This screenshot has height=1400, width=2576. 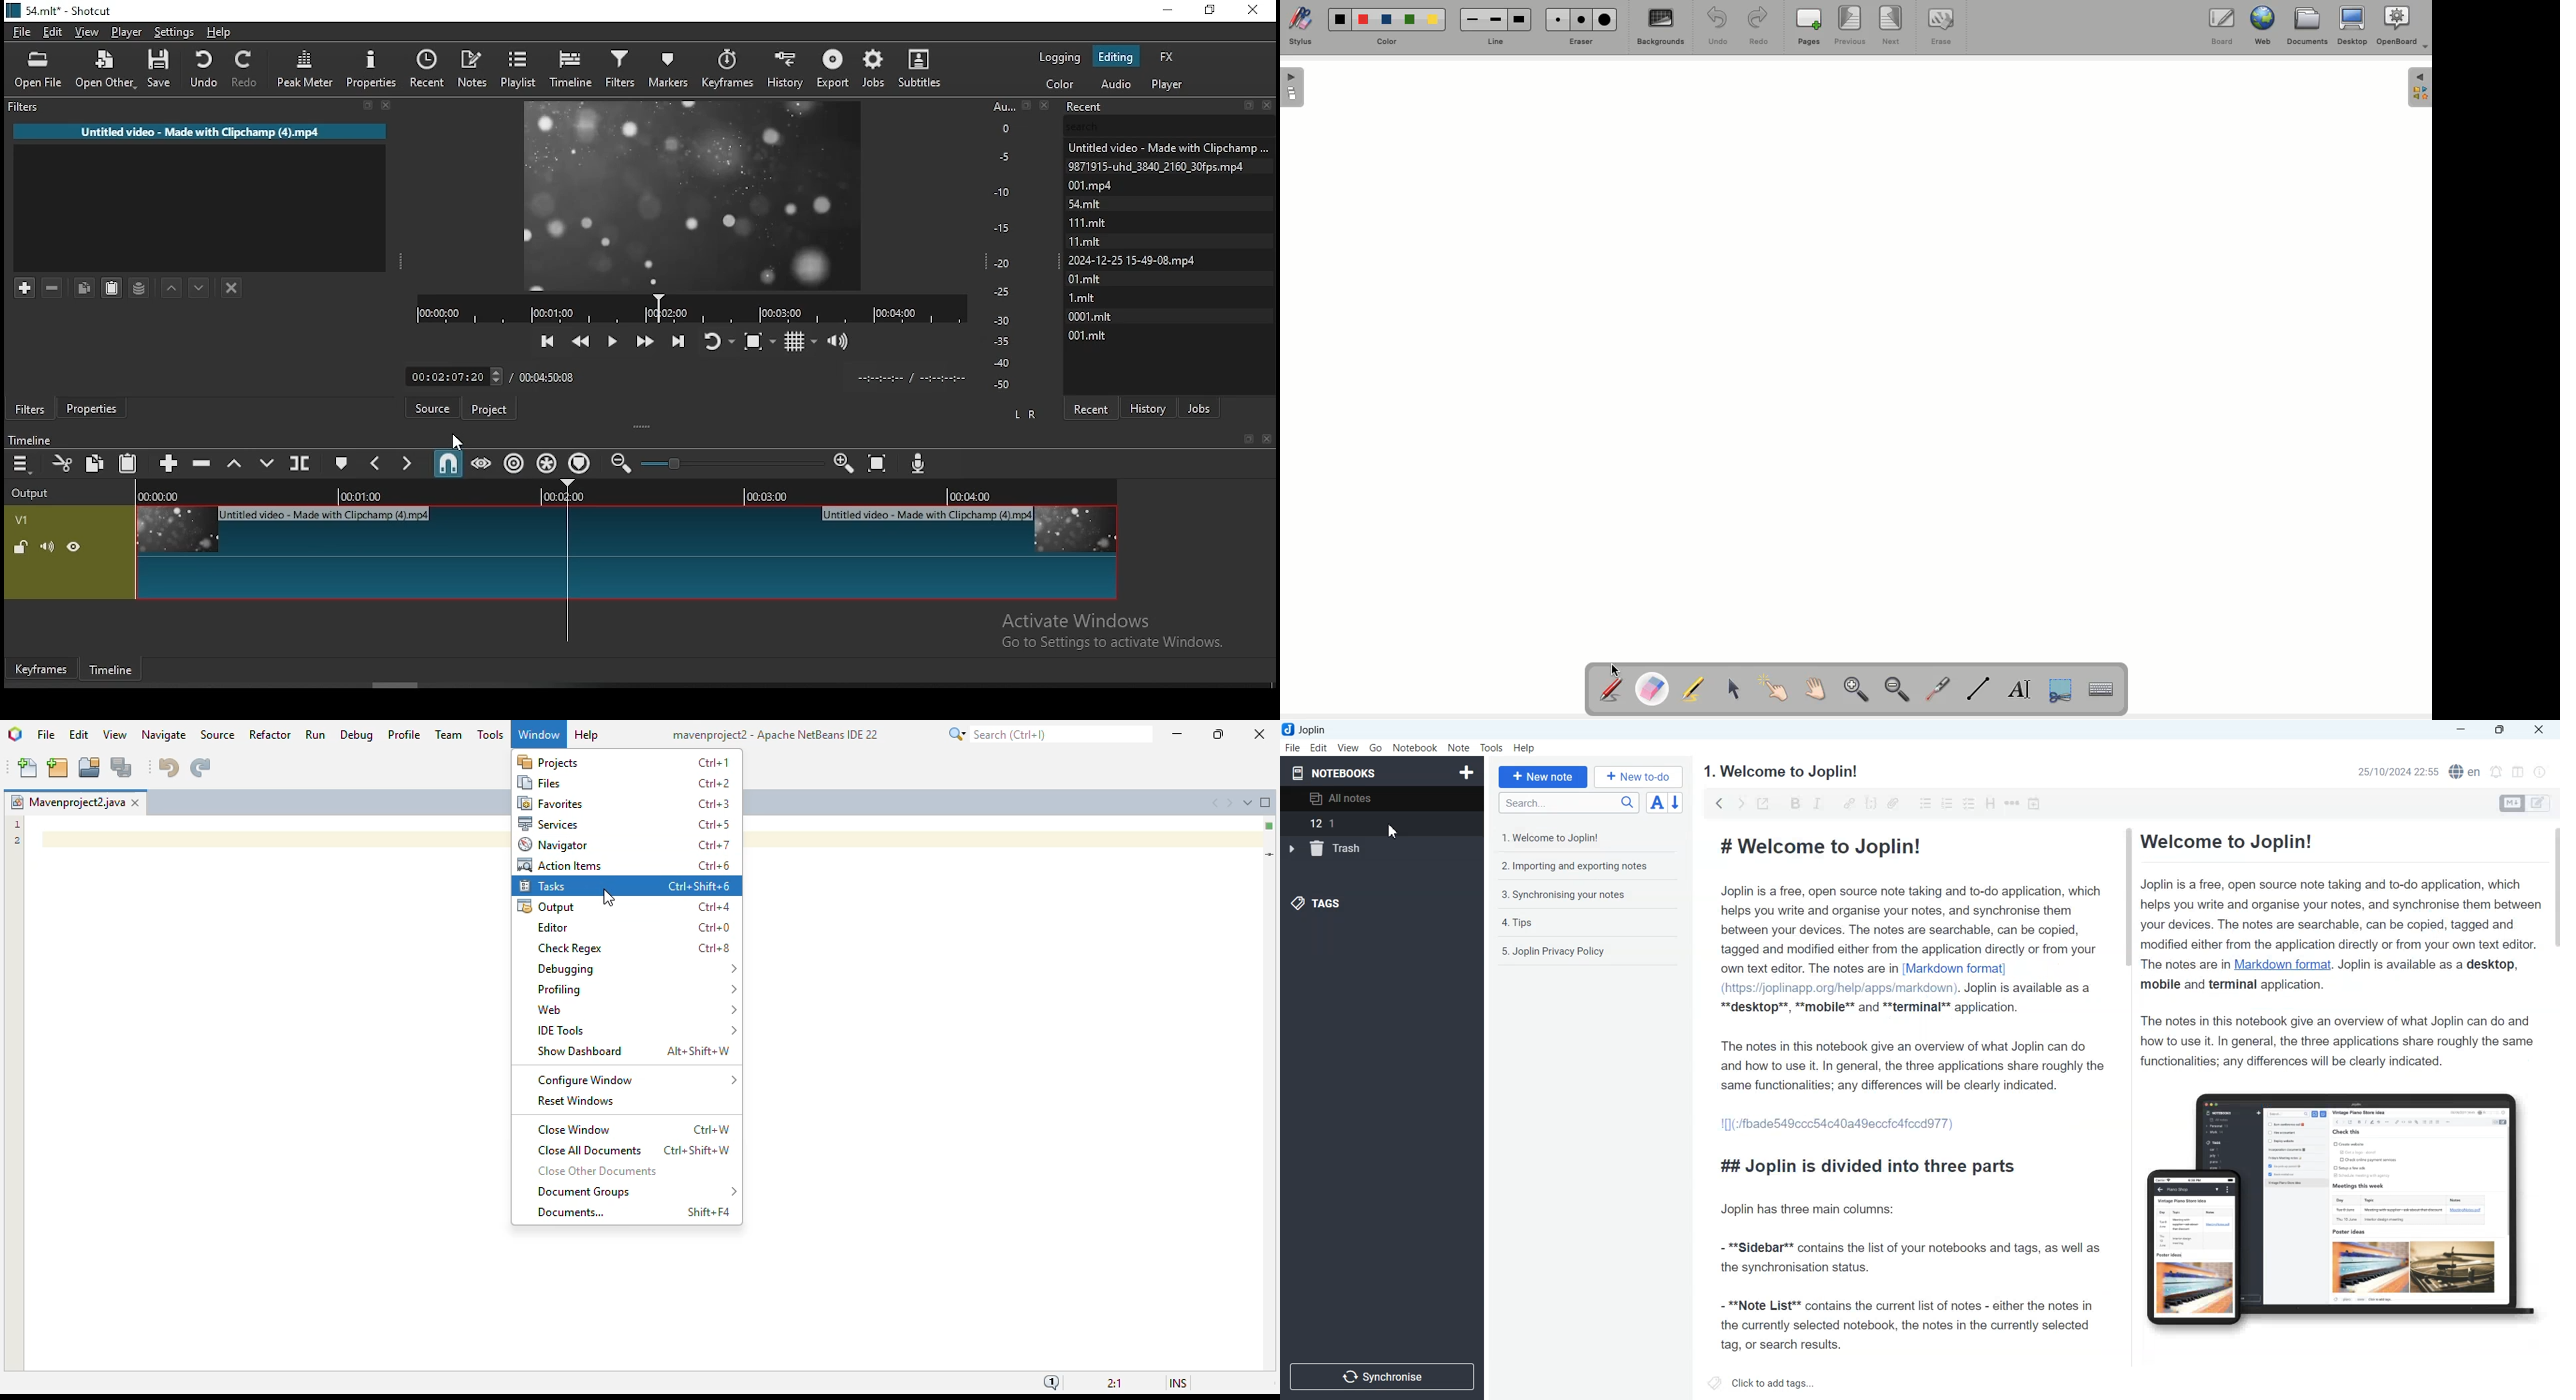 I want to click on Toggle editors, so click(x=2511, y=805).